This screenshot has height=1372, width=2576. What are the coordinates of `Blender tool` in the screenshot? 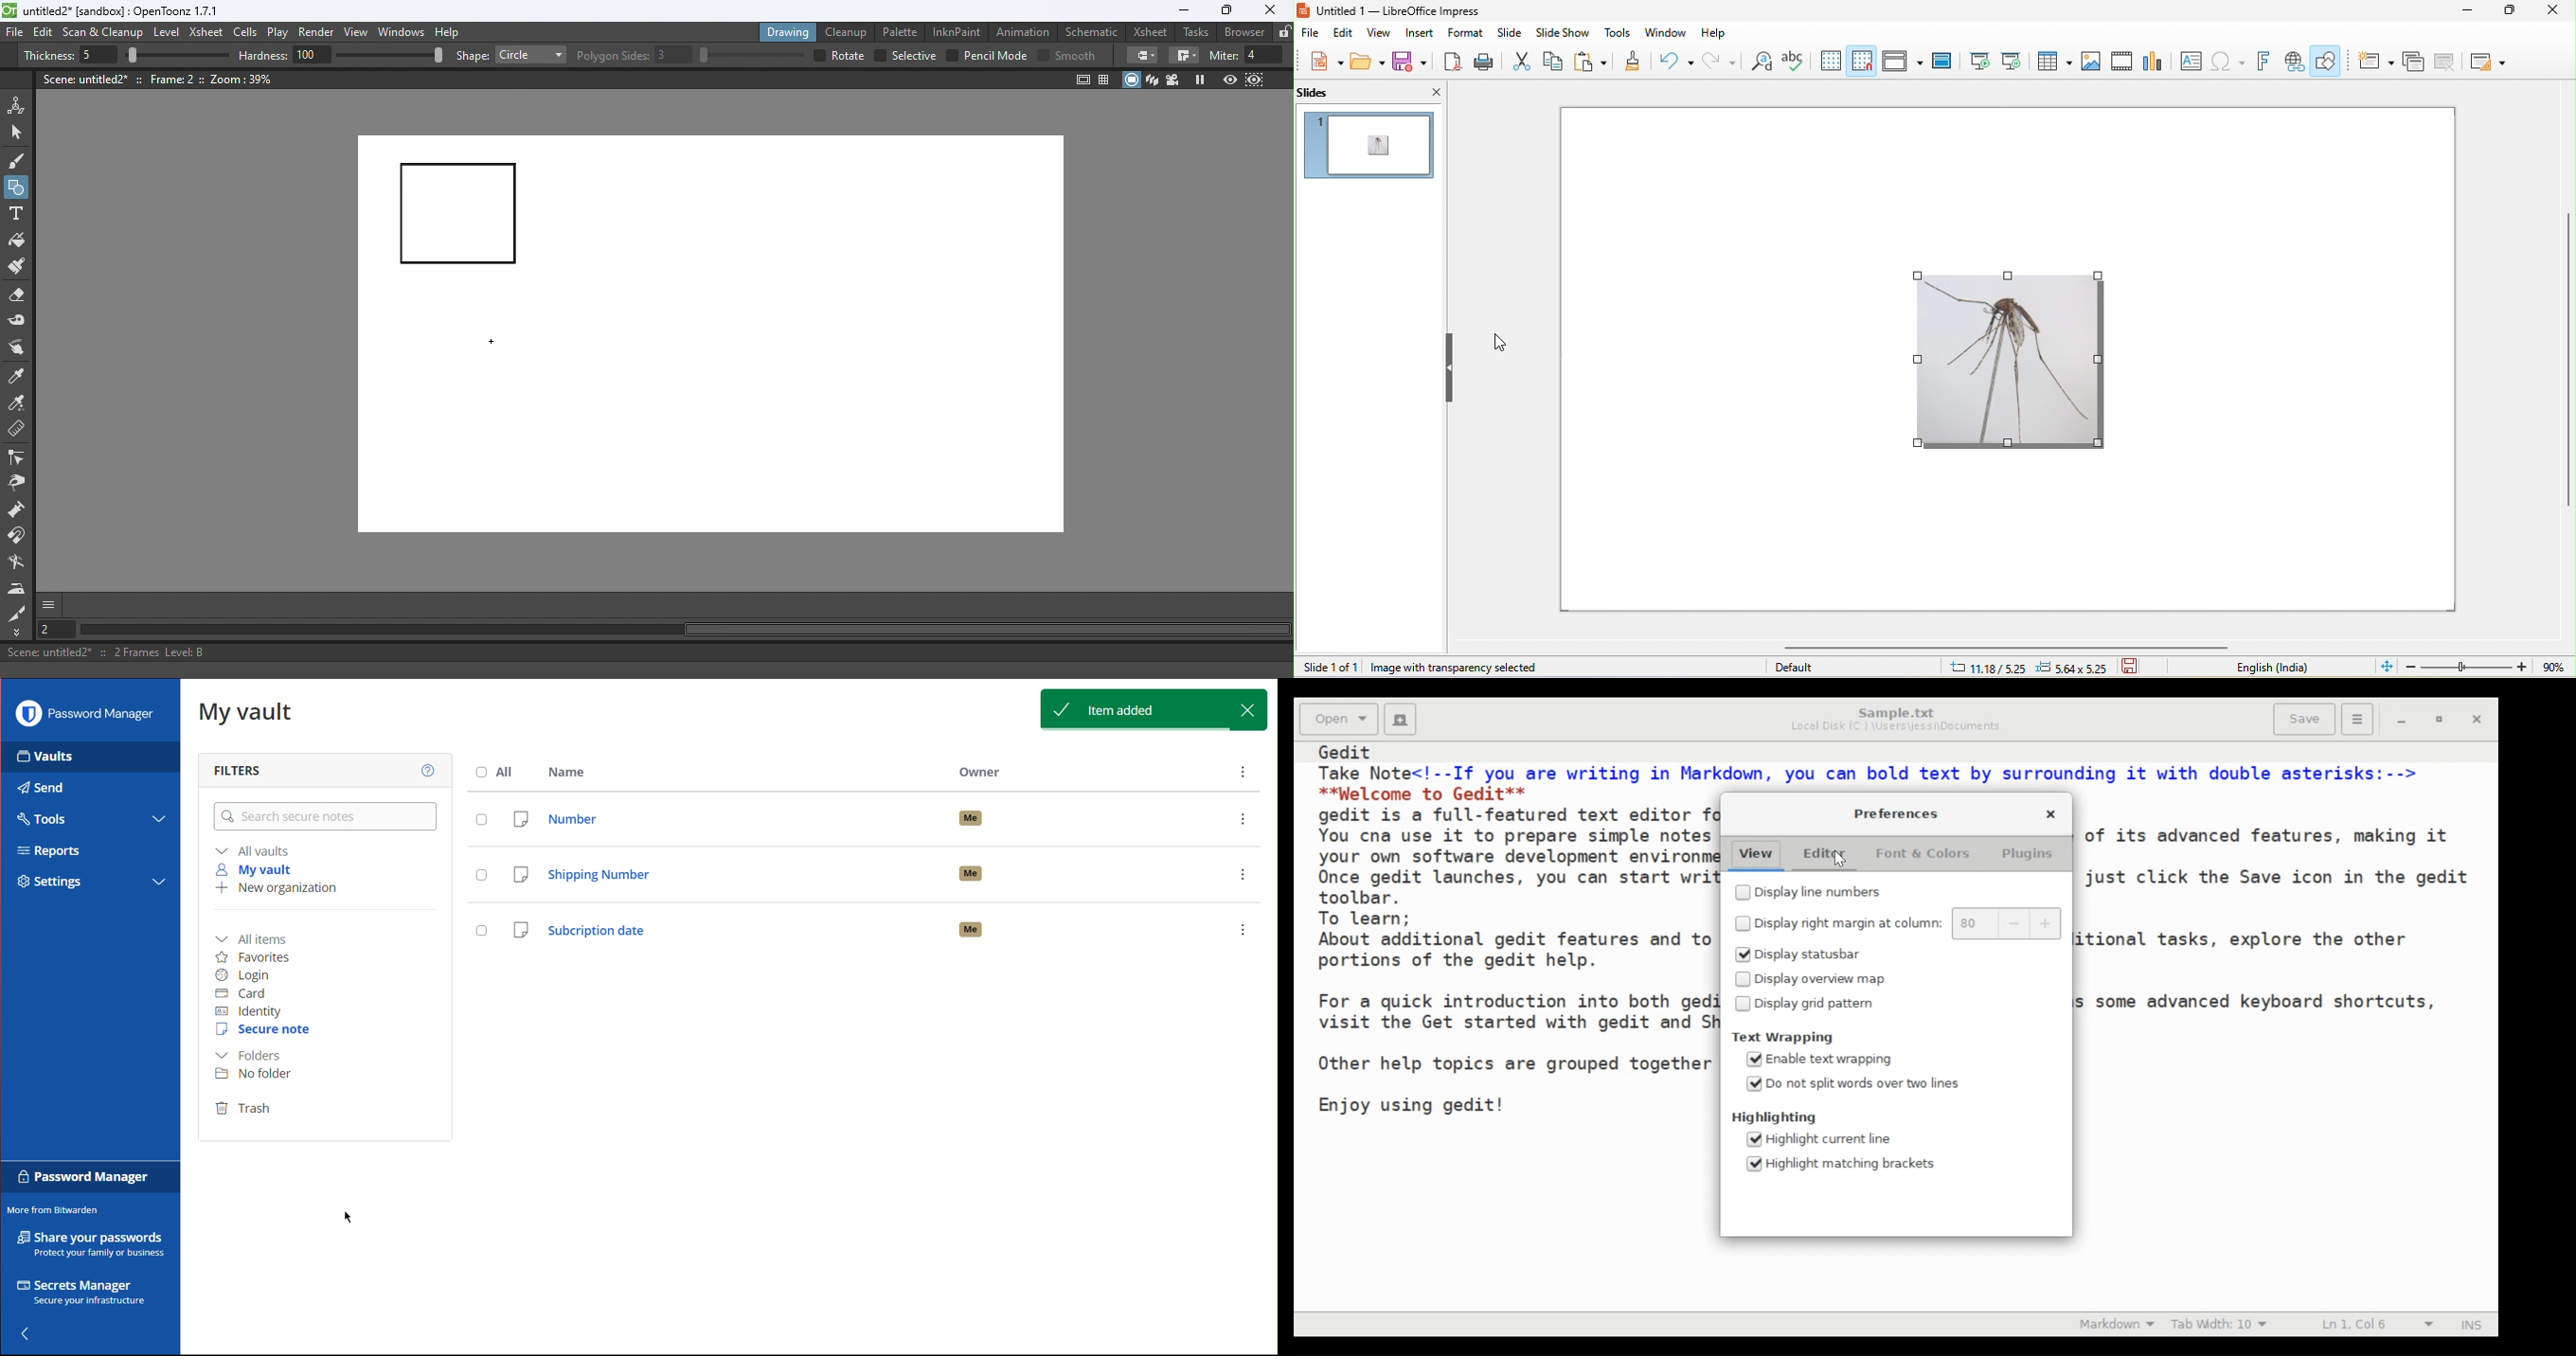 It's located at (20, 563).